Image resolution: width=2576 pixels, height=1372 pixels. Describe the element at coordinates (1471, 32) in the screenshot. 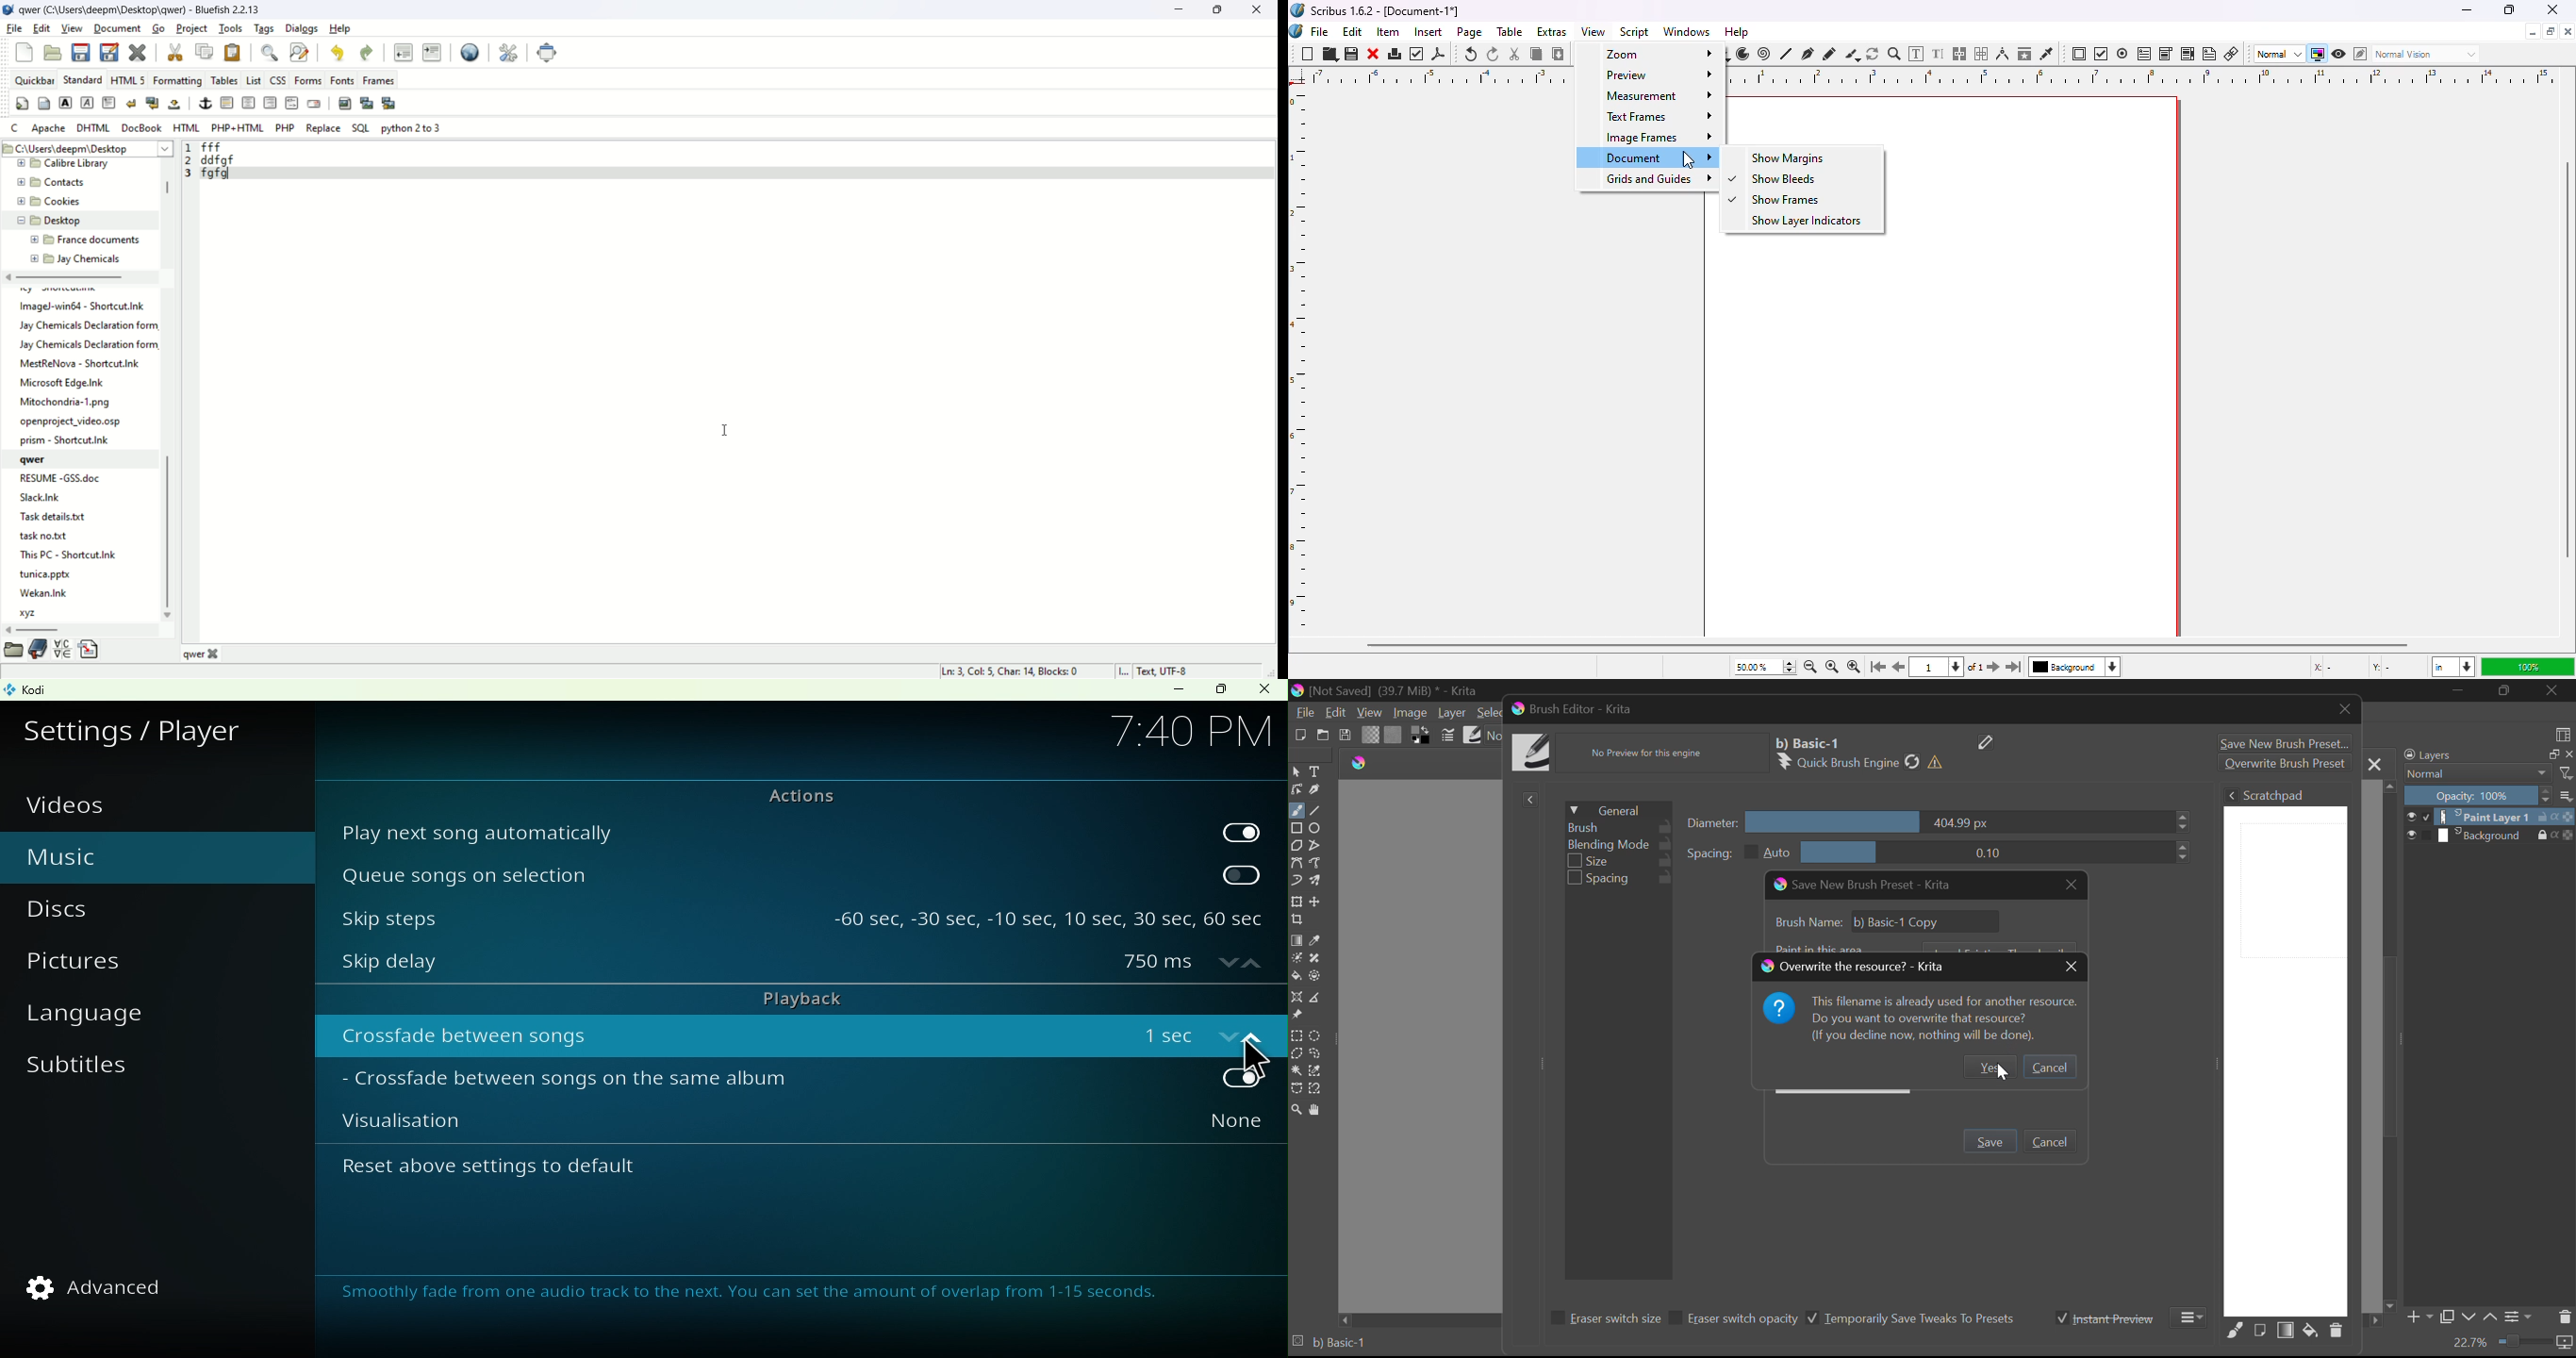

I see `page` at that location.